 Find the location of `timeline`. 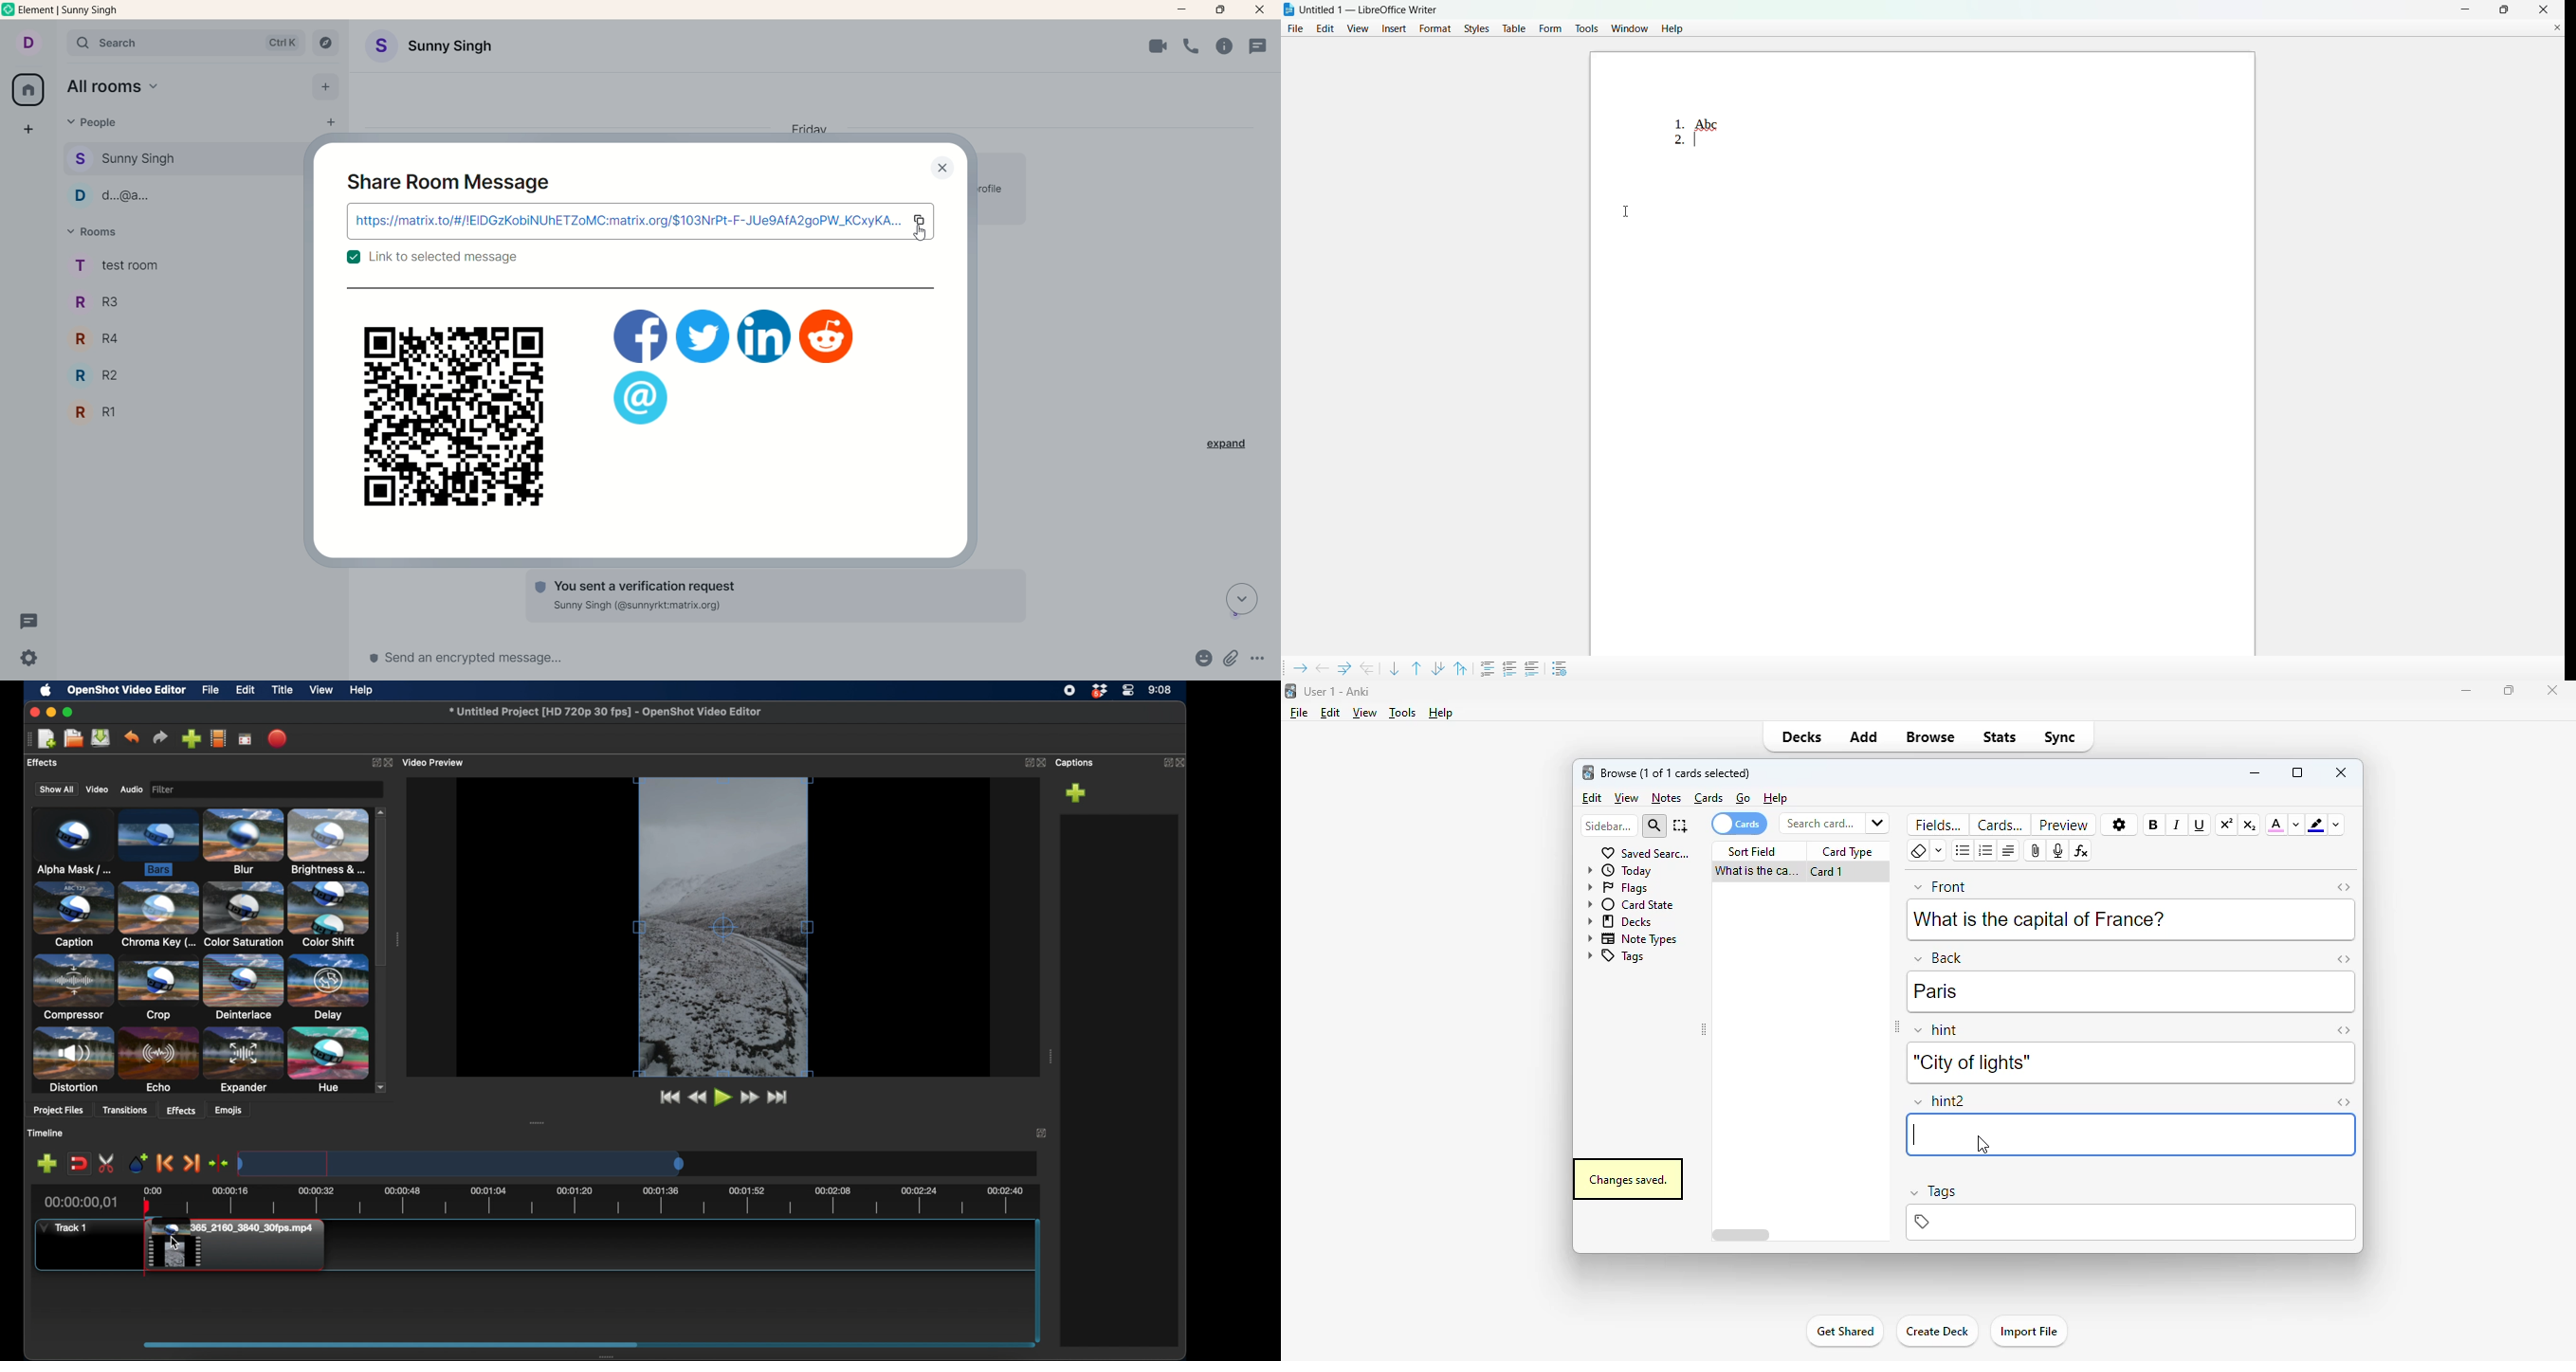

timeline is located at coordinates (603, 1201).